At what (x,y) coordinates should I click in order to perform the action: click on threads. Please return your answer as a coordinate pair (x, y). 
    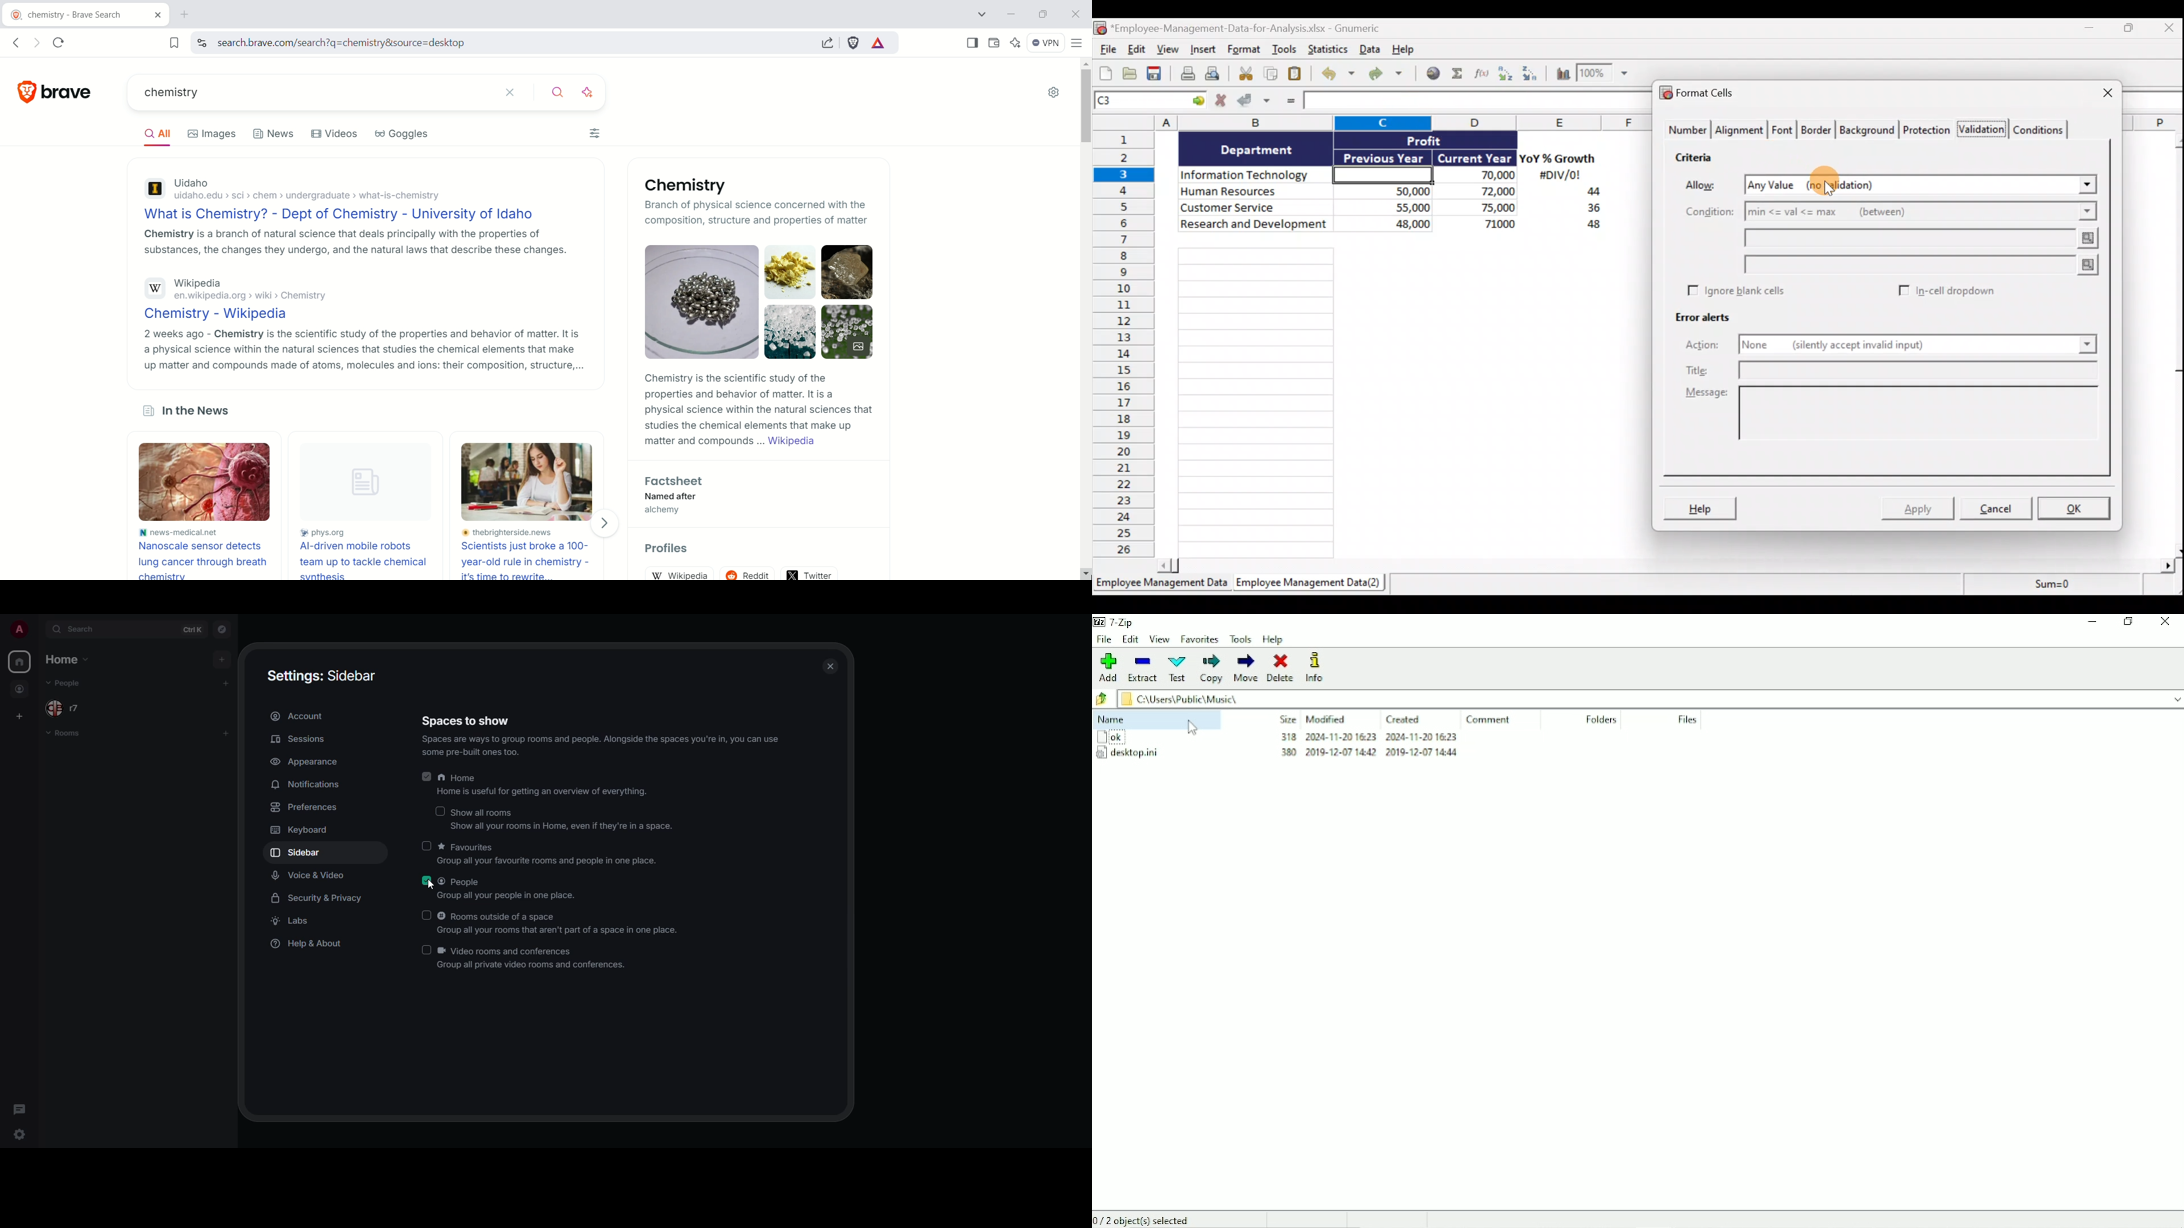
    Looking at the image, I should click on (16, 1110).